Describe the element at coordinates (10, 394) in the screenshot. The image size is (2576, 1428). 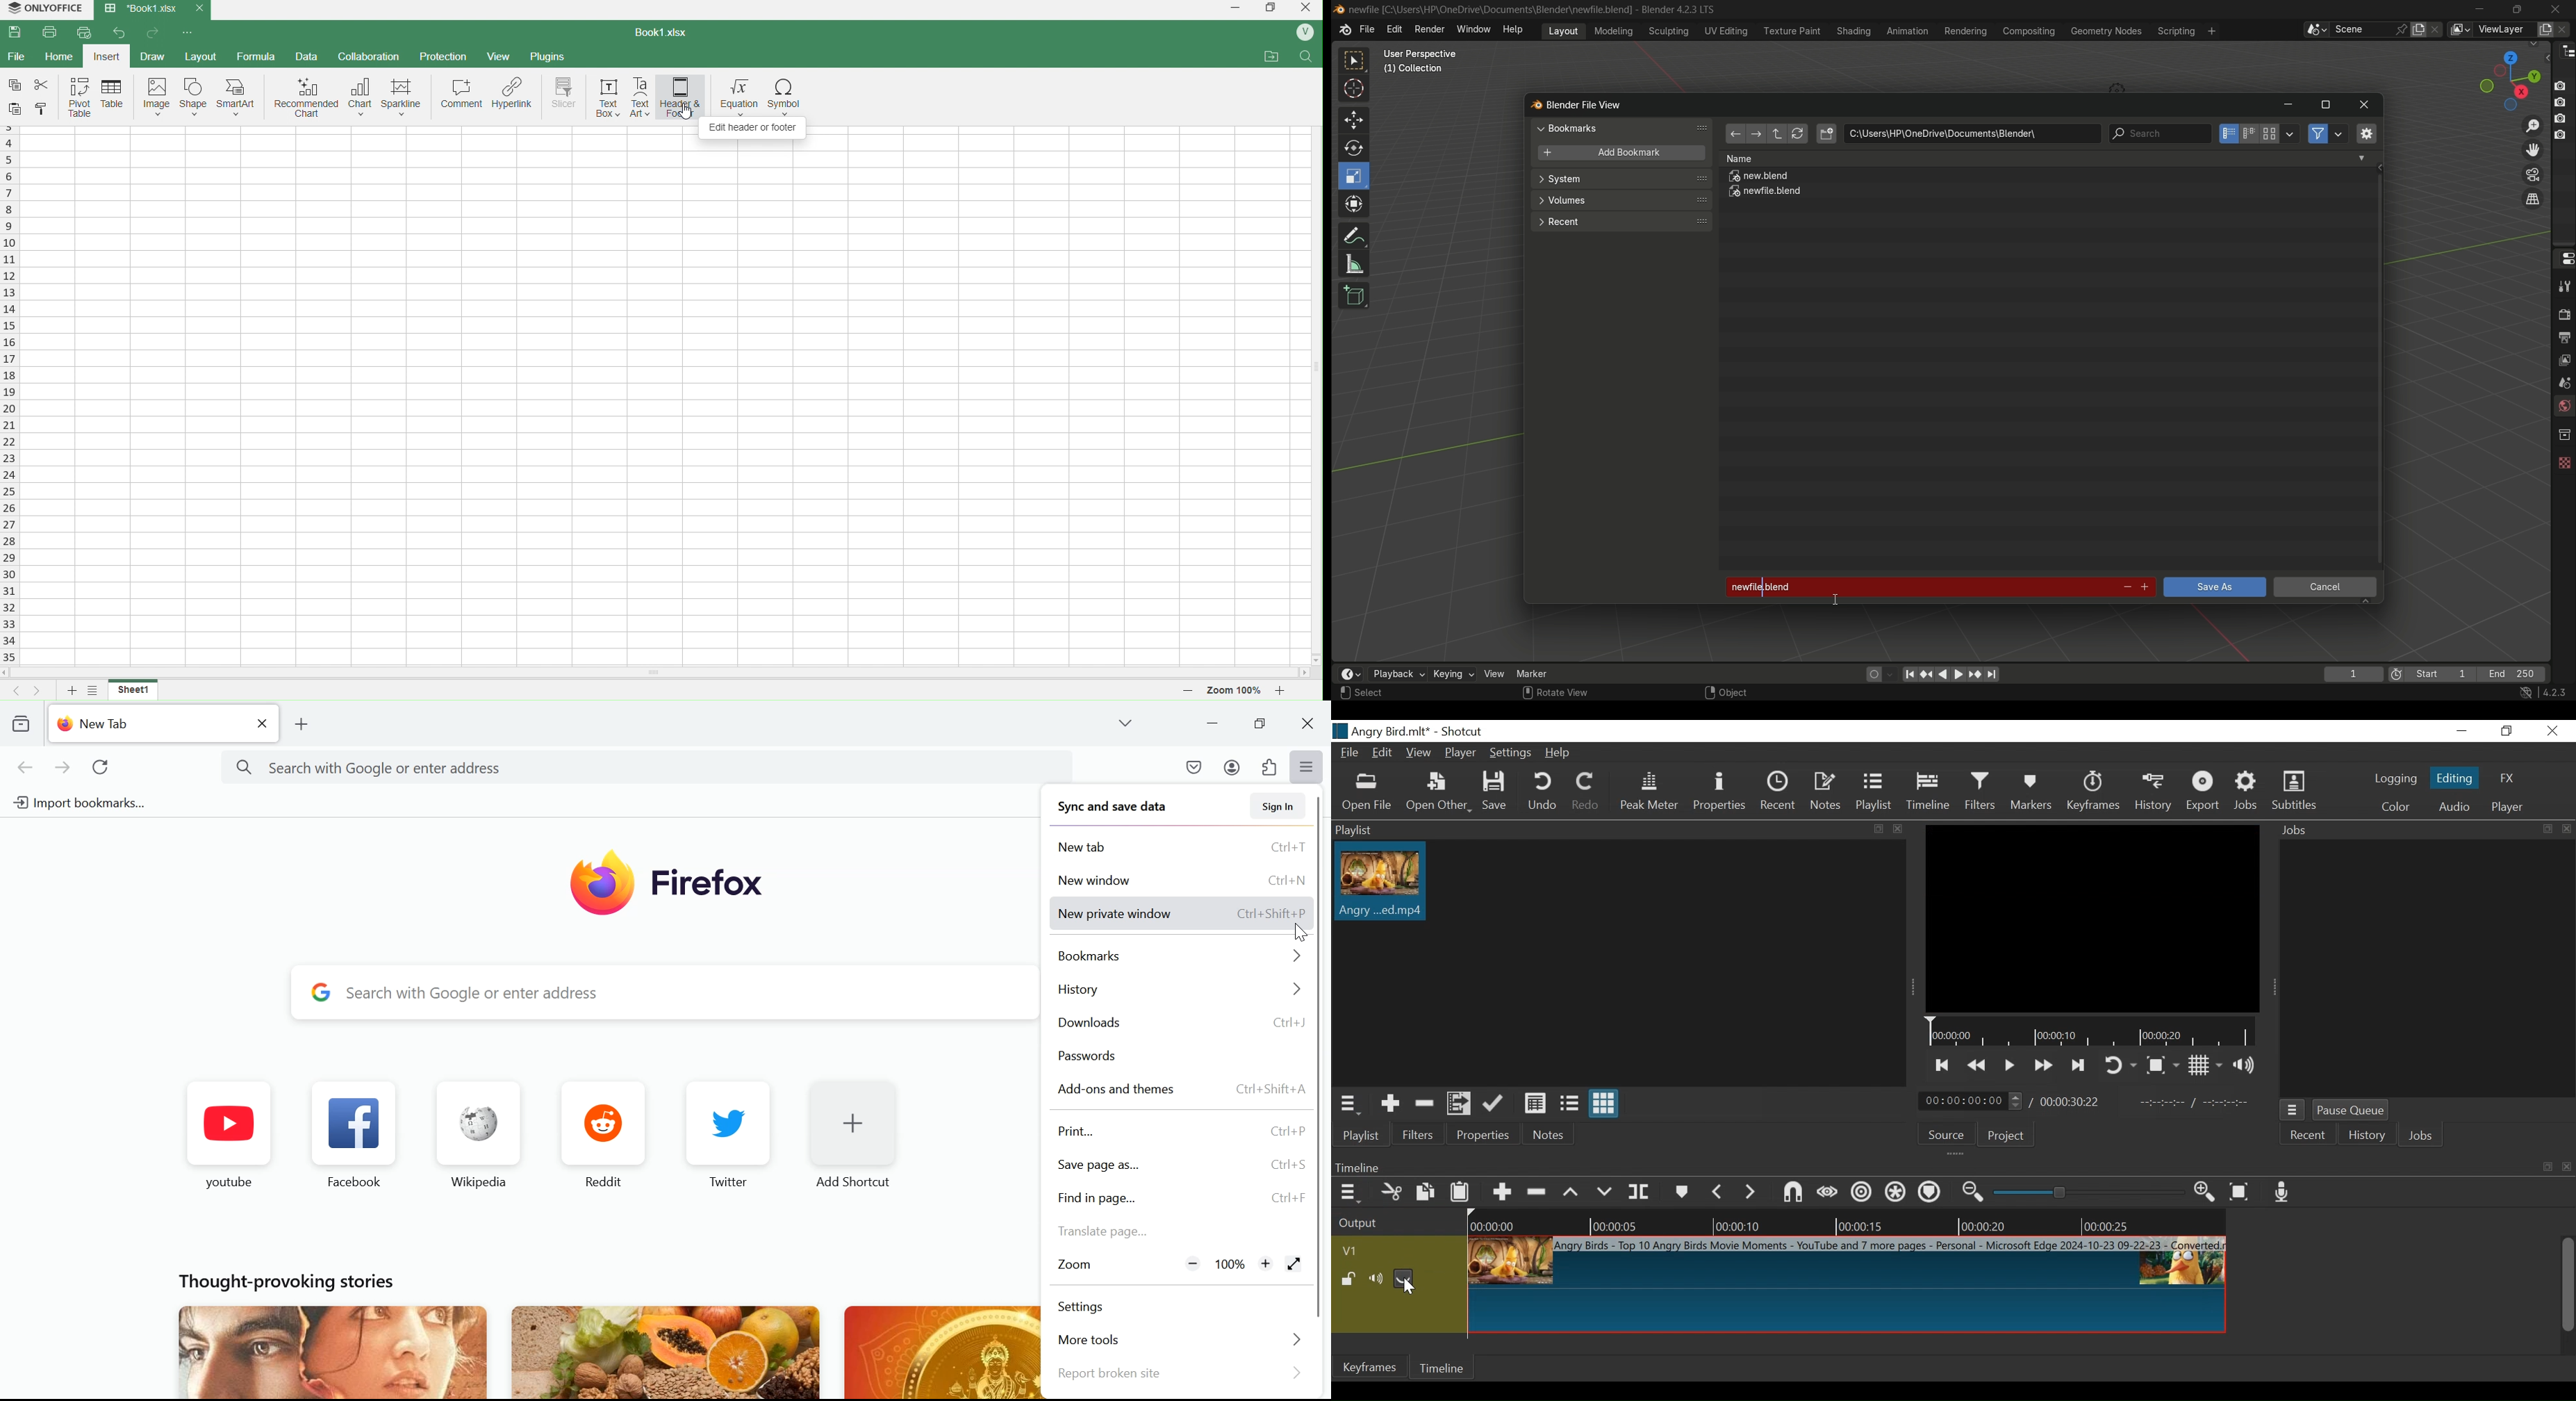
I see `rows` at that location.